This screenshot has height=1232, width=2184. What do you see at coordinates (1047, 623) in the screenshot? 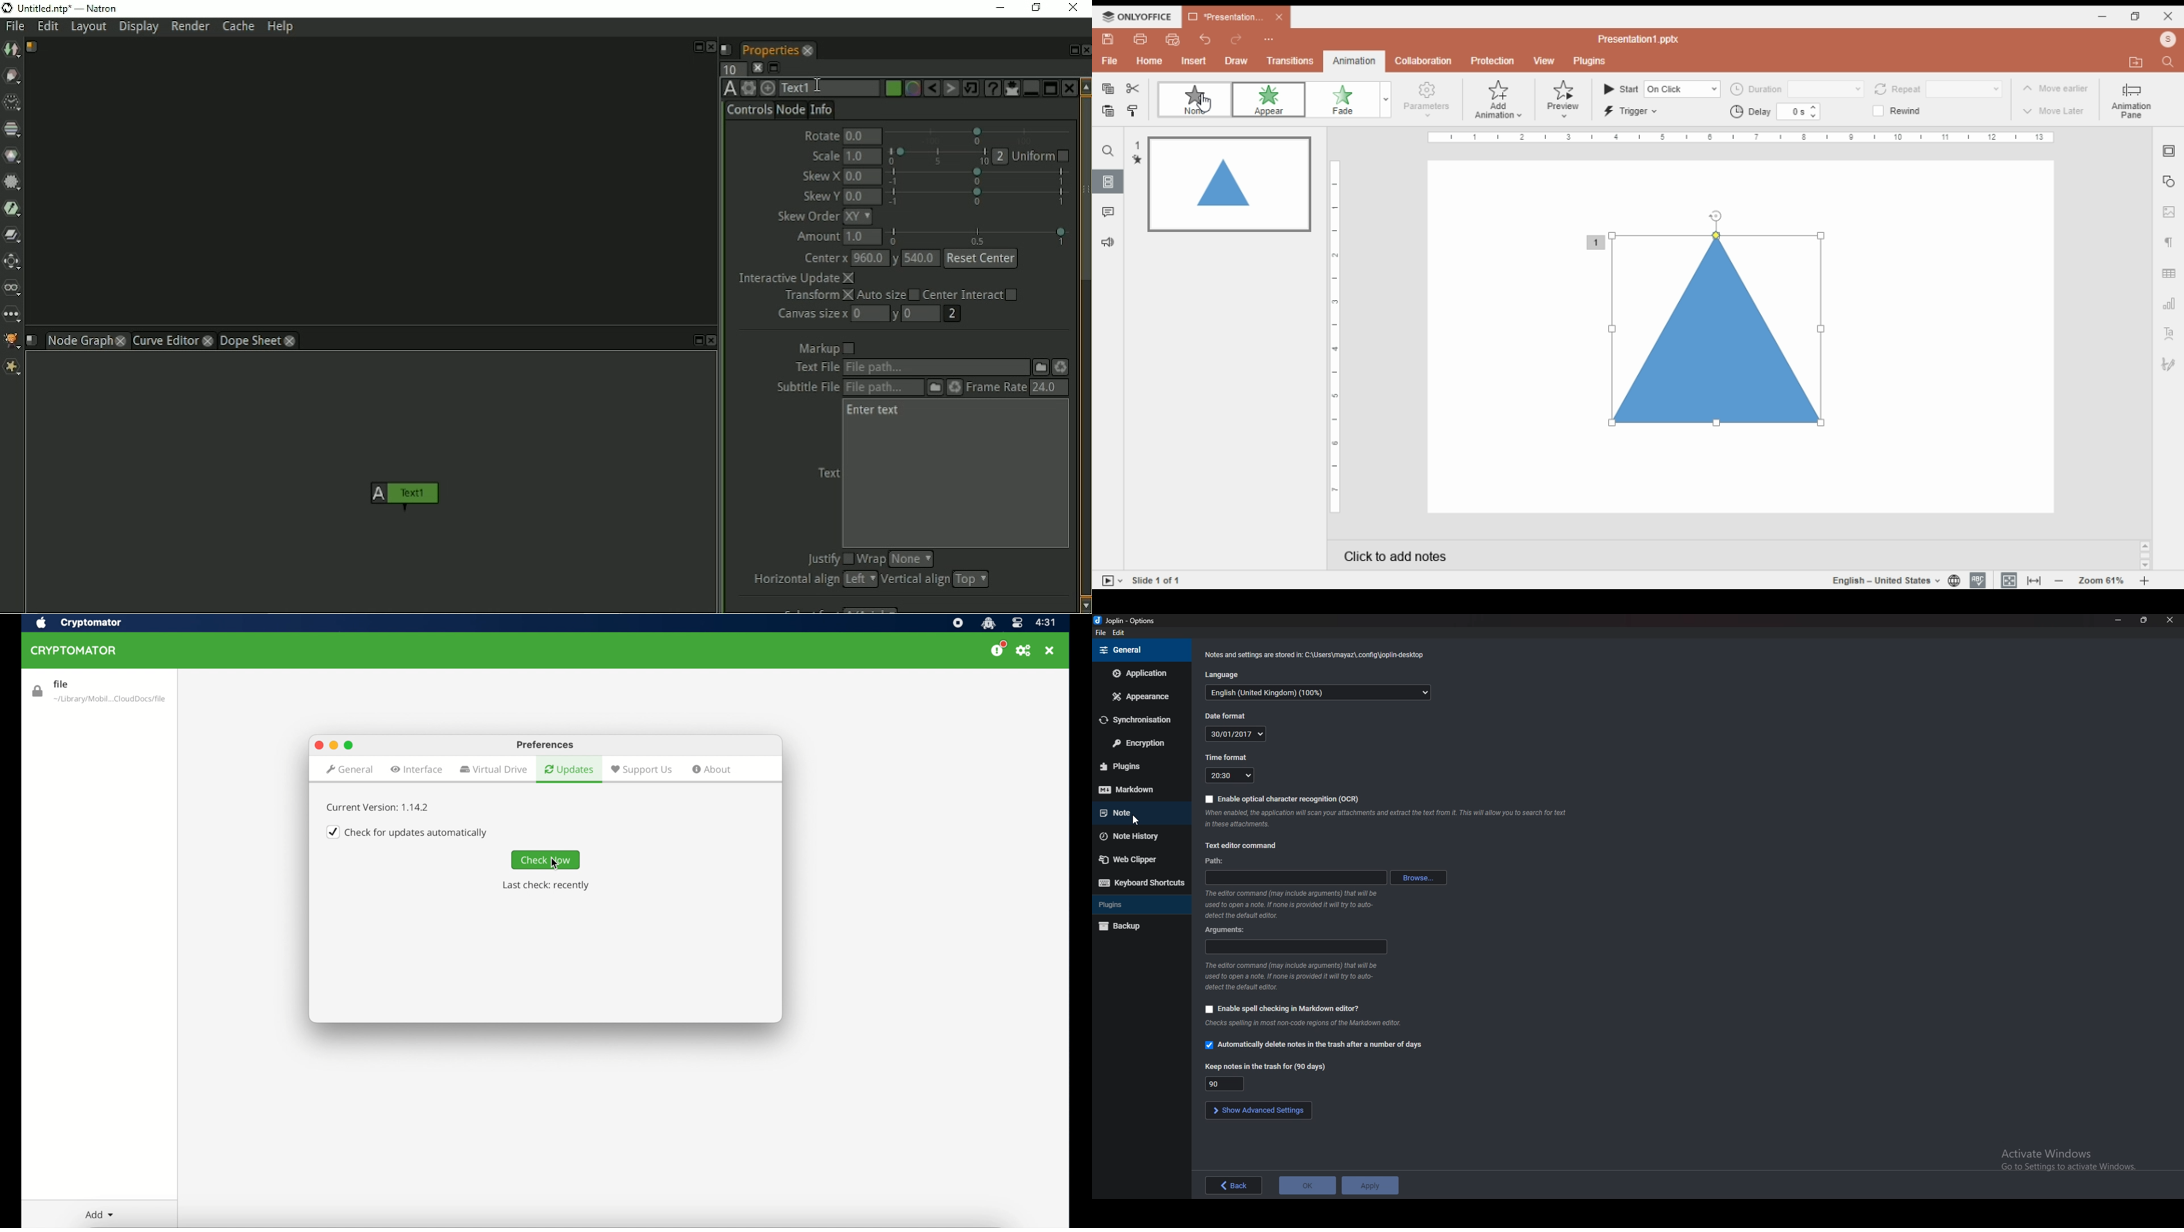
I see `time` at bounding box center [1047, 623].